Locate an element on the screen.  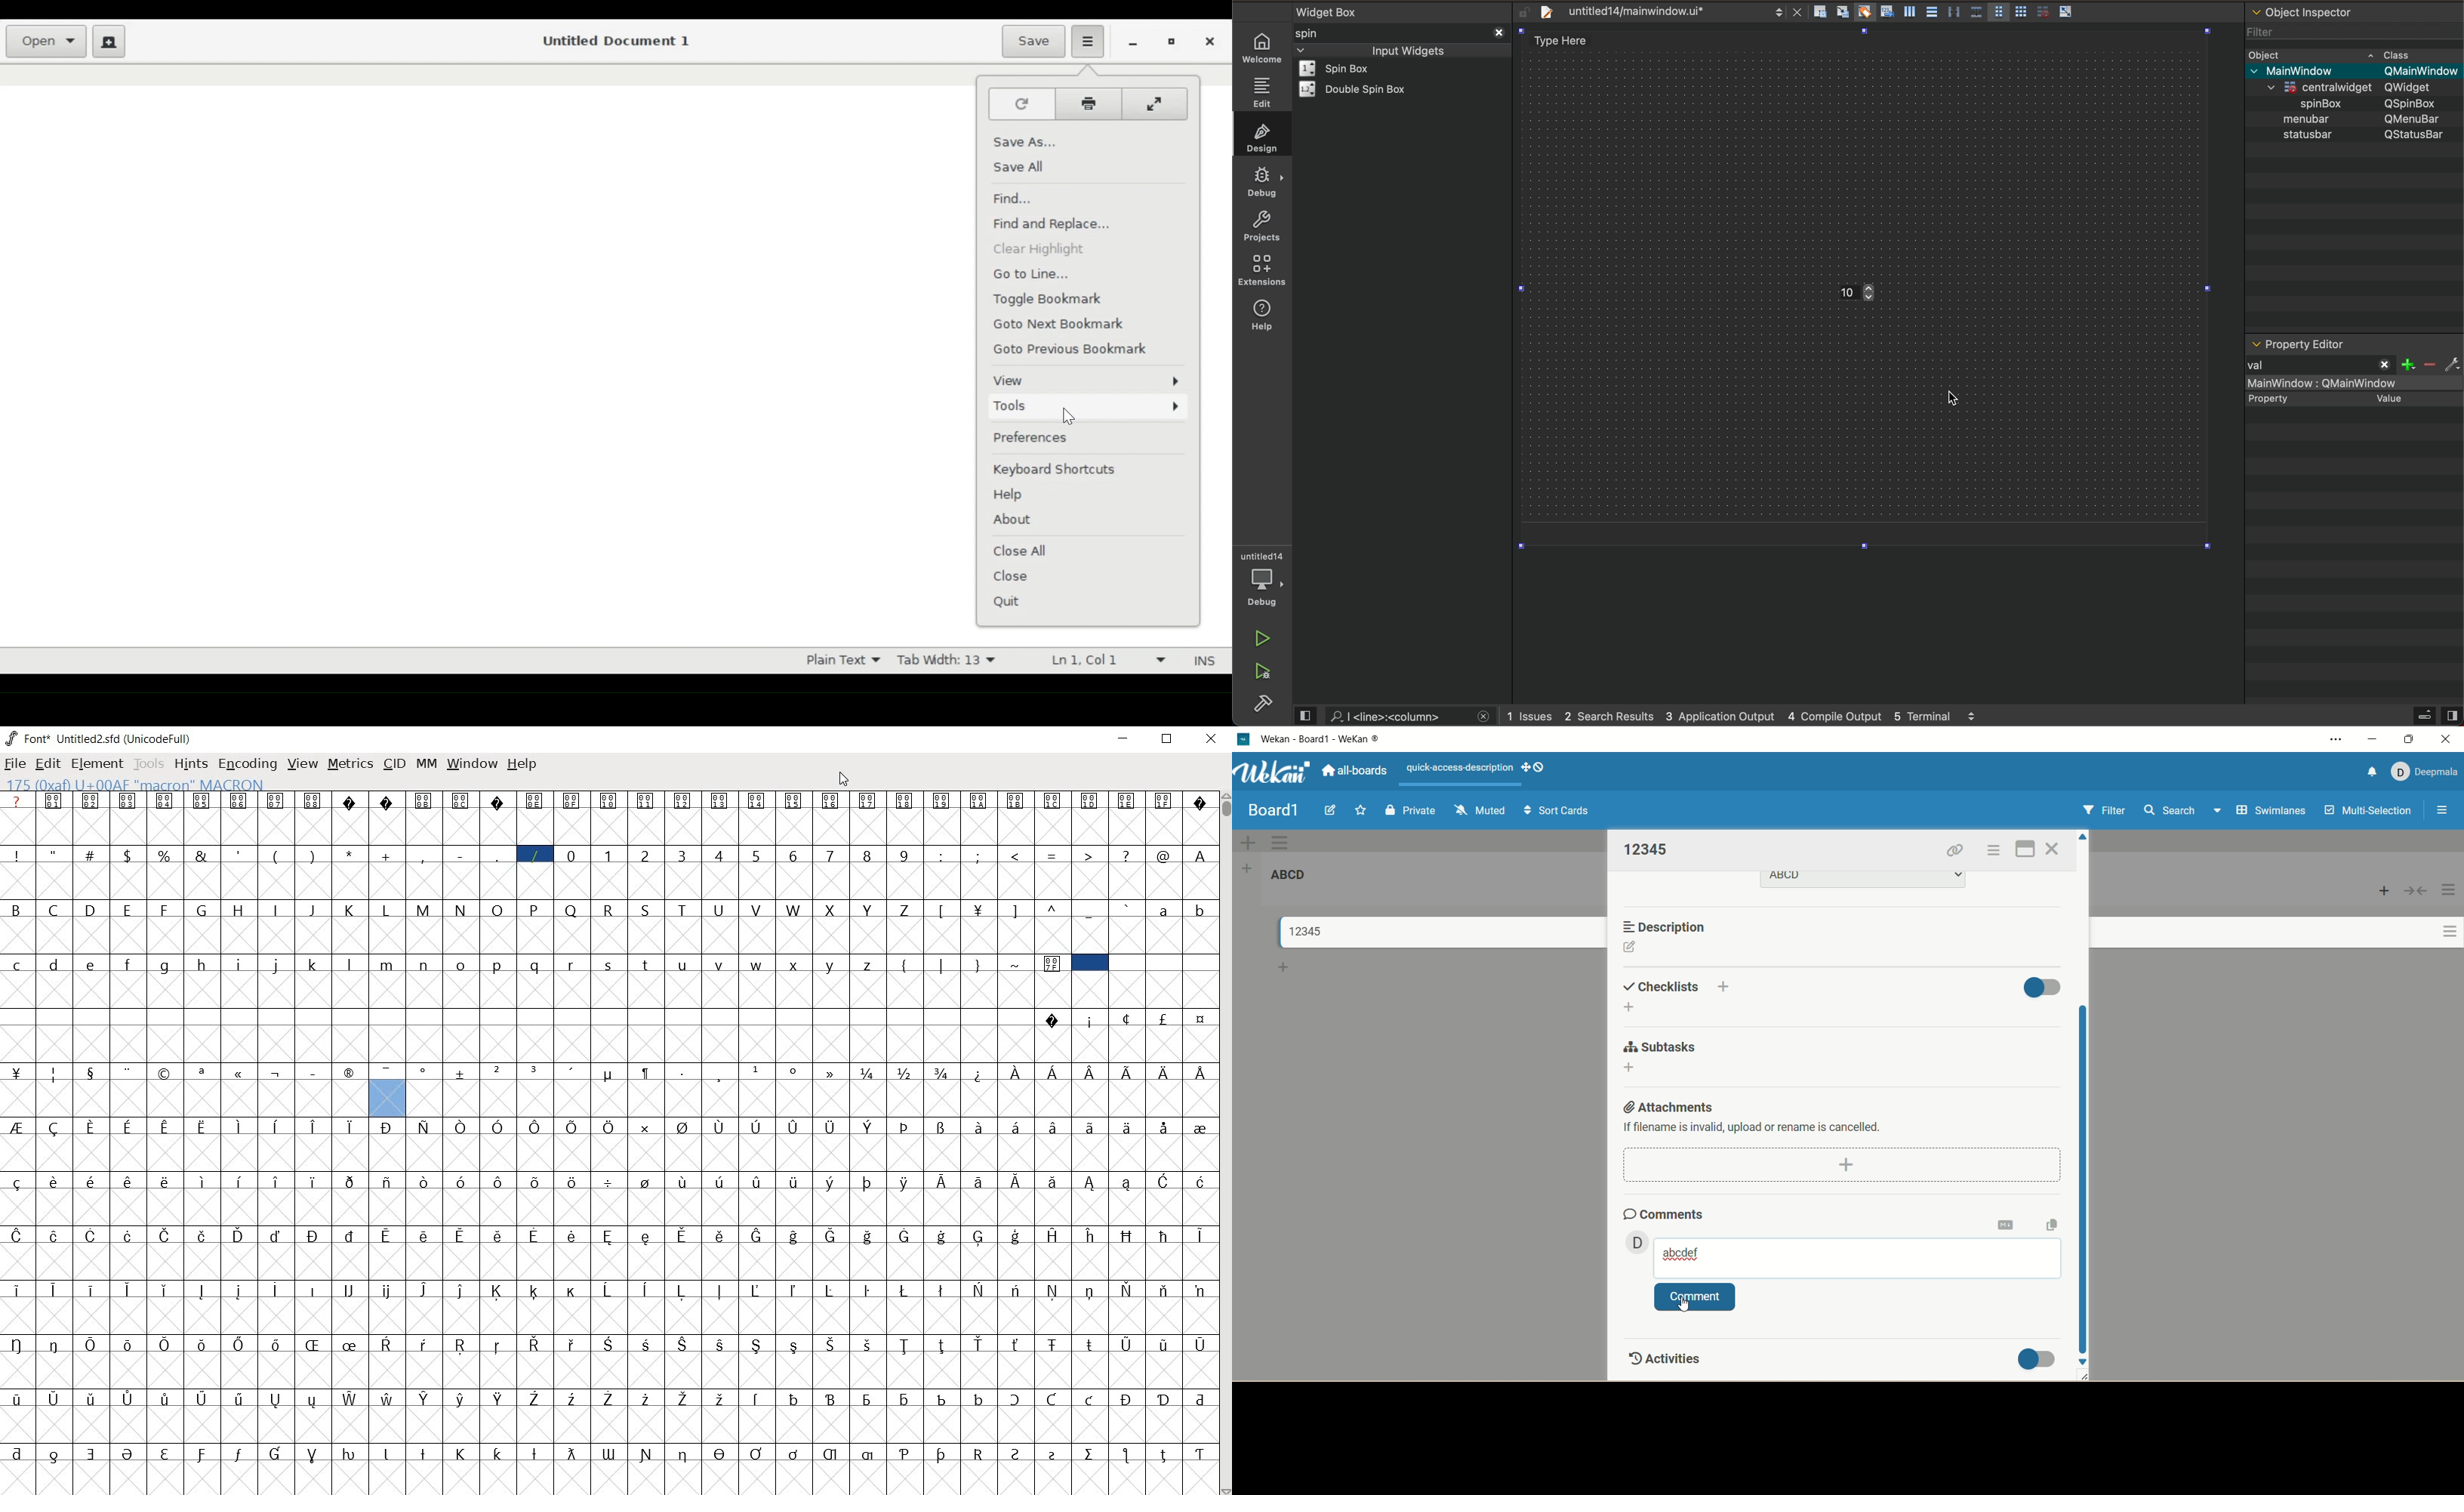
Symbol is located at coordinates (979, 1072).